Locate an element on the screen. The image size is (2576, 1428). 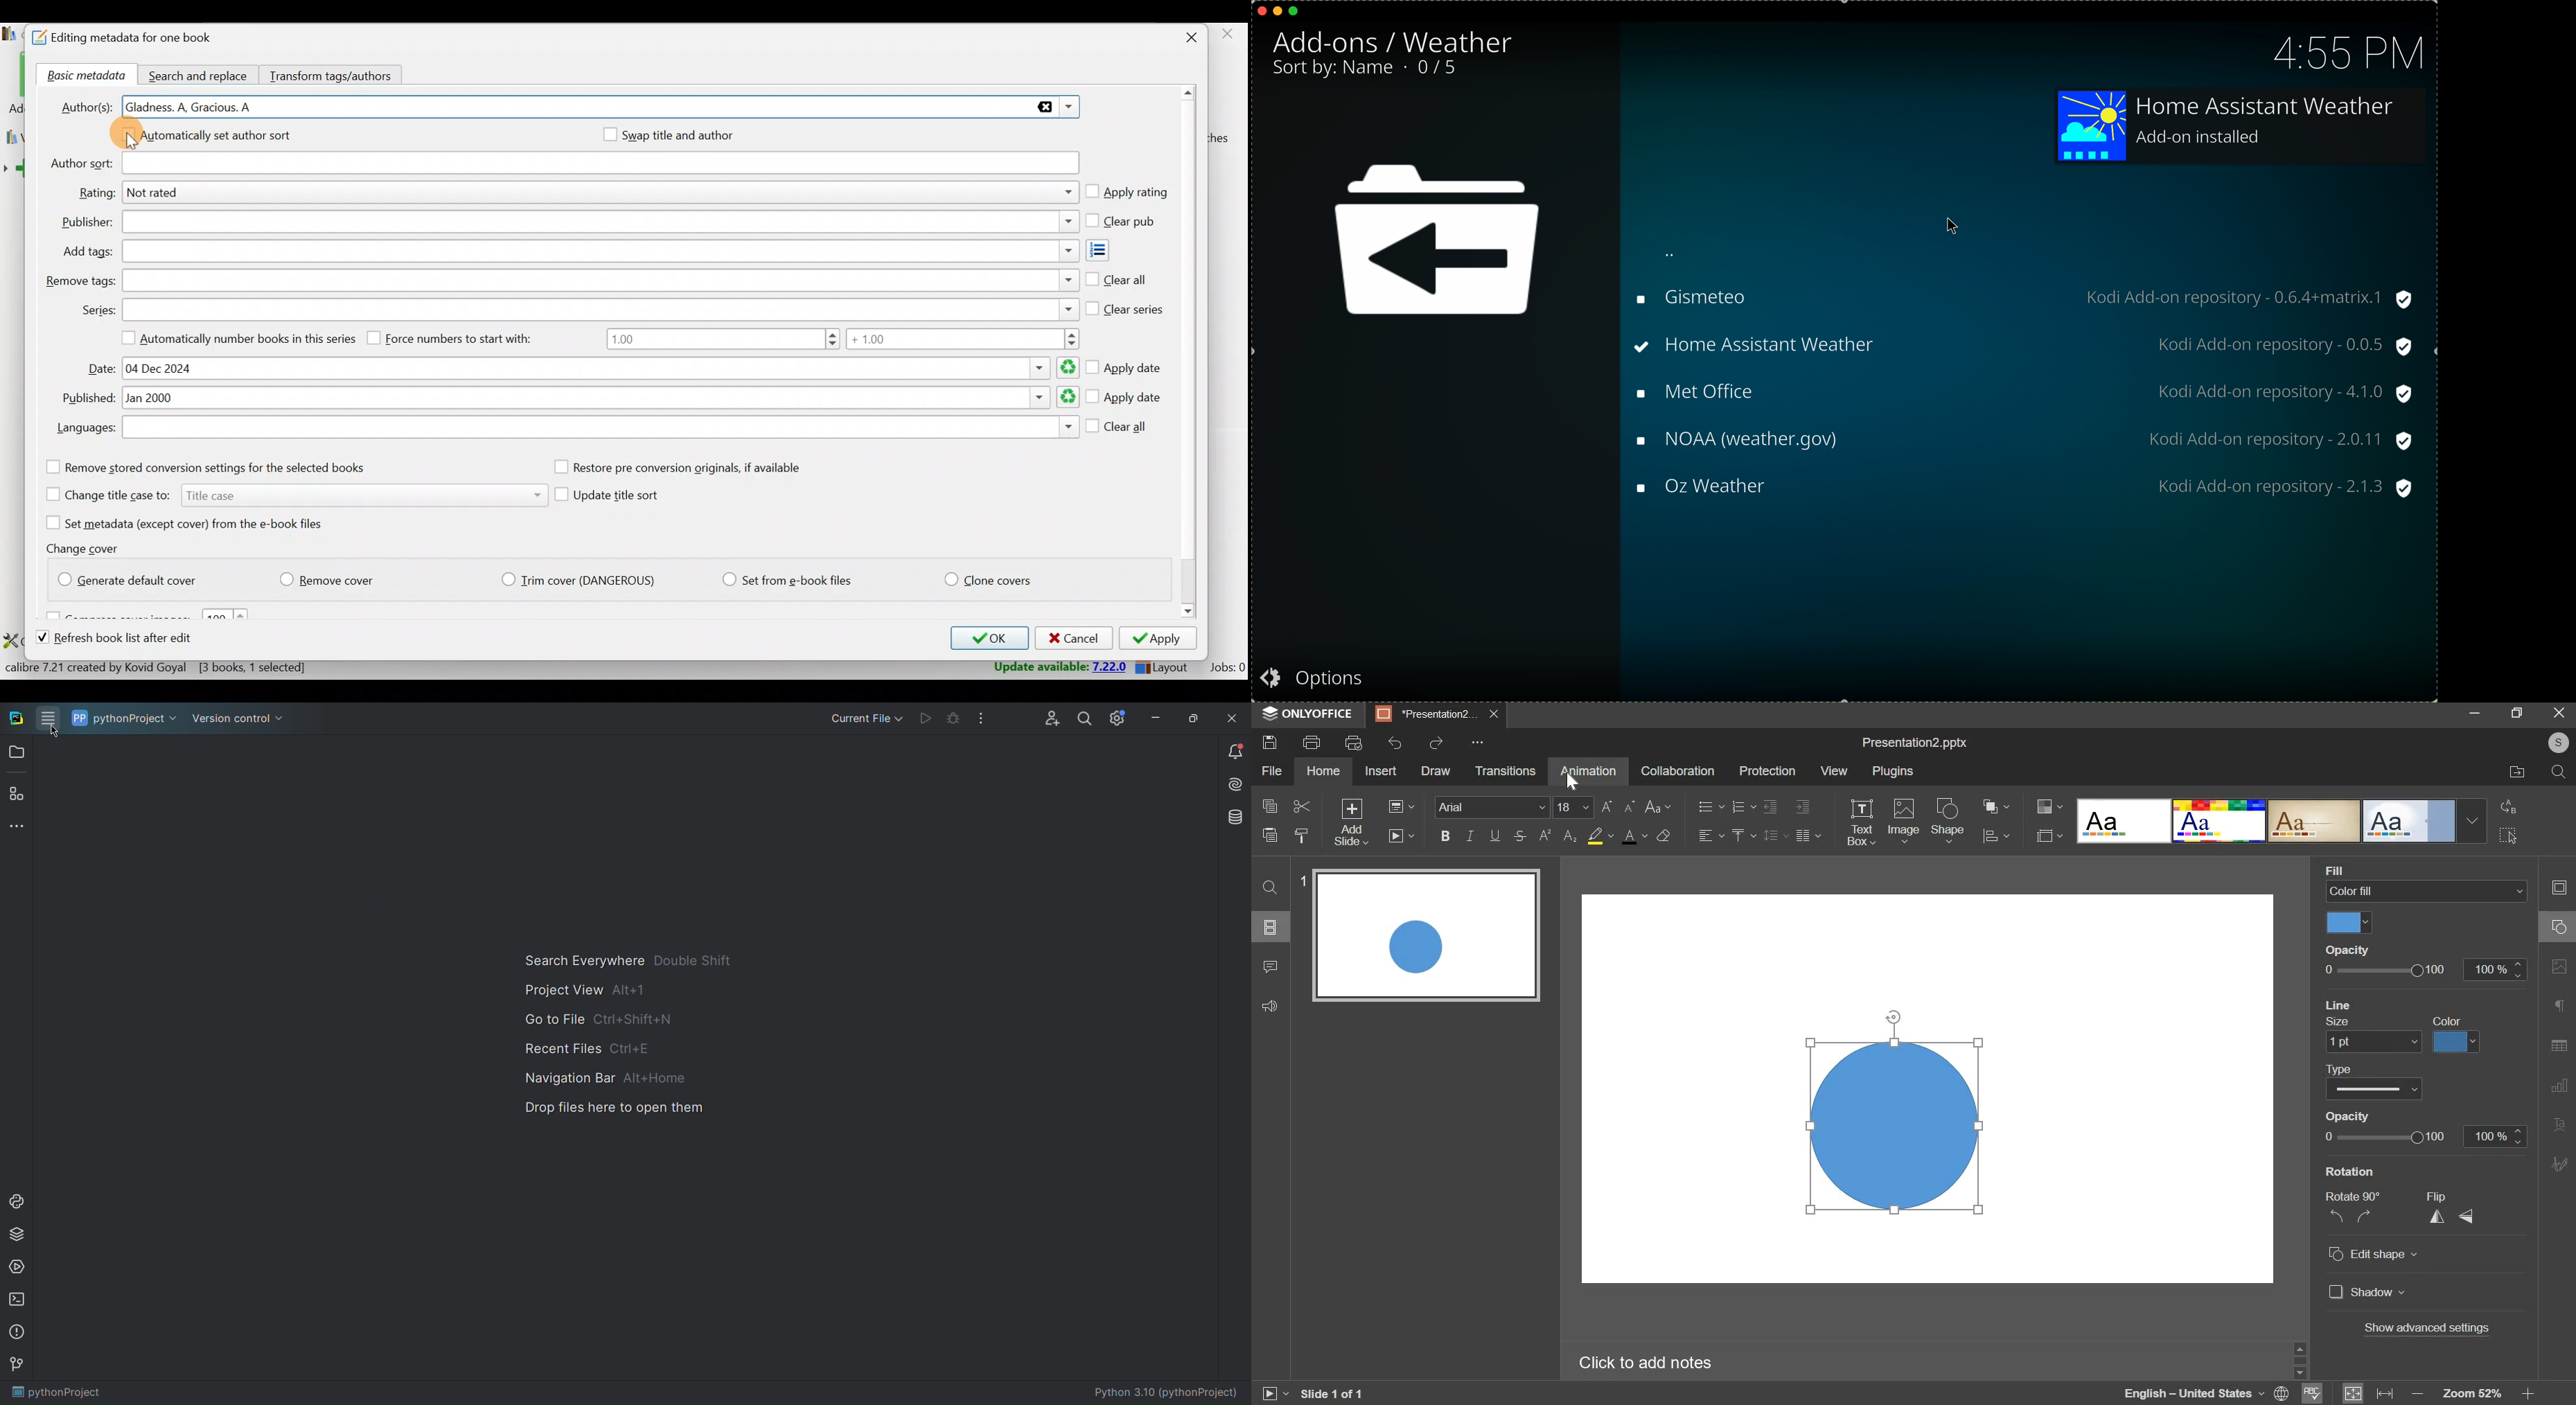
collaboration is located at coordinates (1677, 770).